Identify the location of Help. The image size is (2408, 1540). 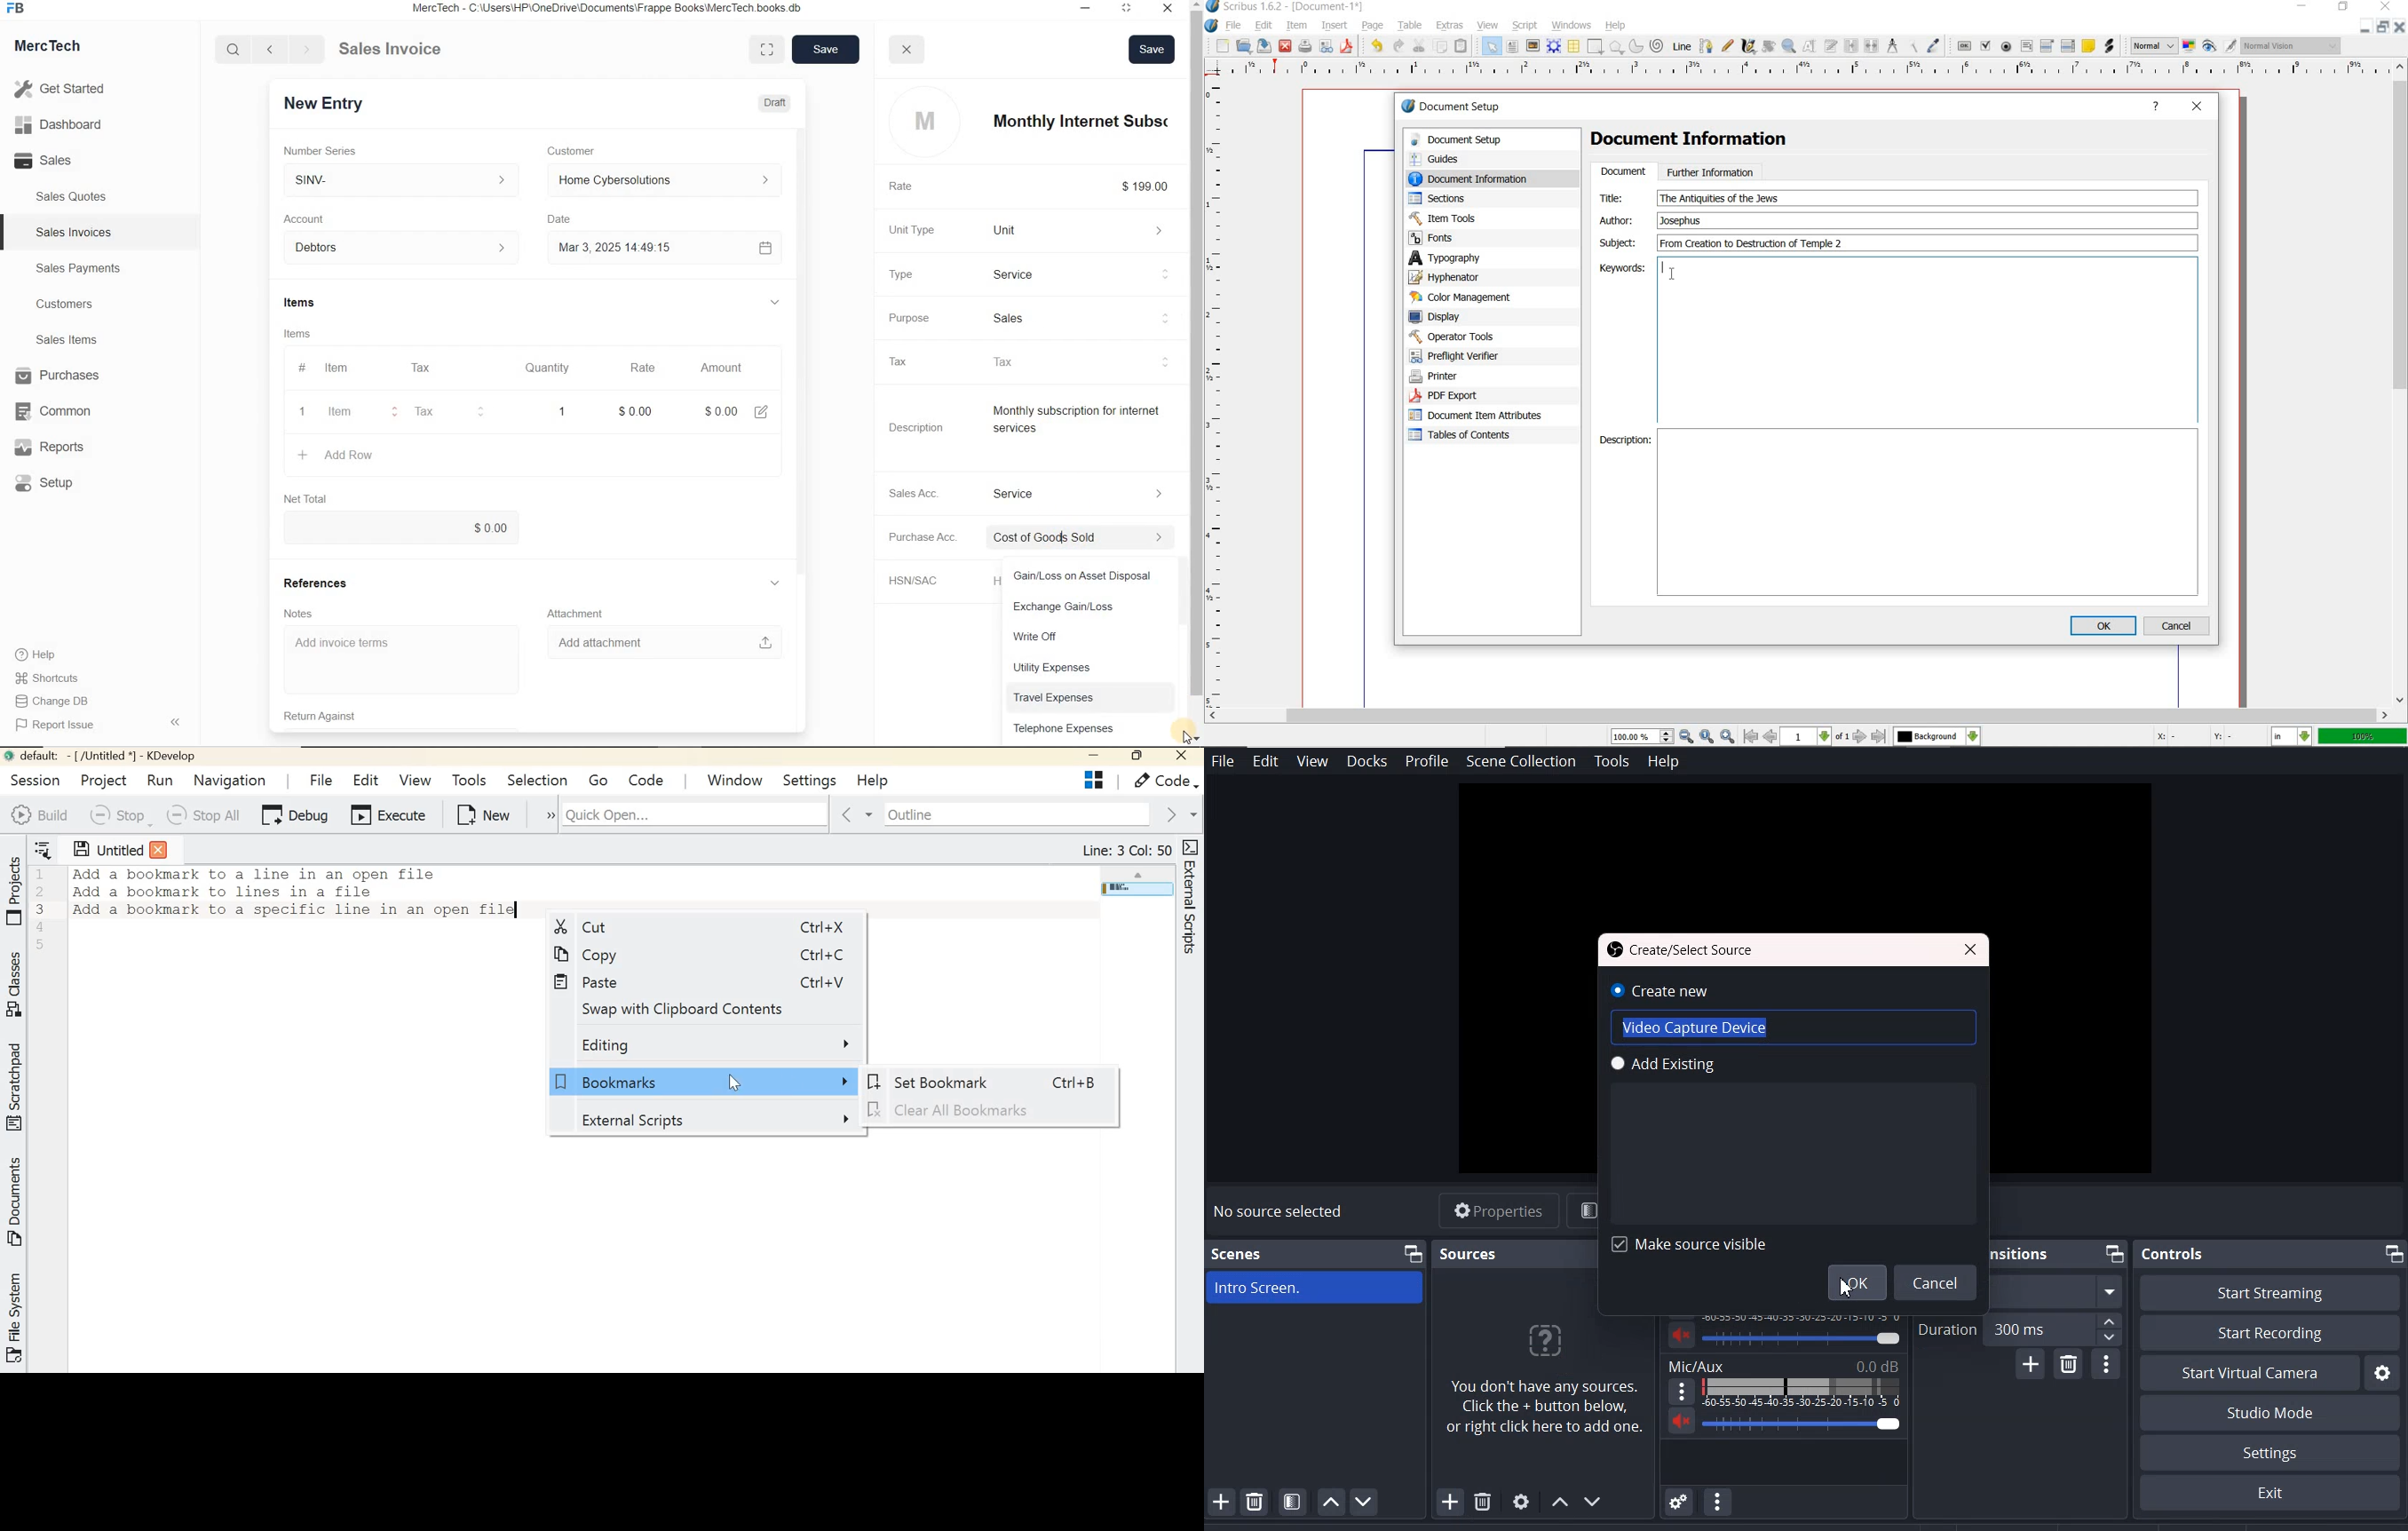
(43, 655).